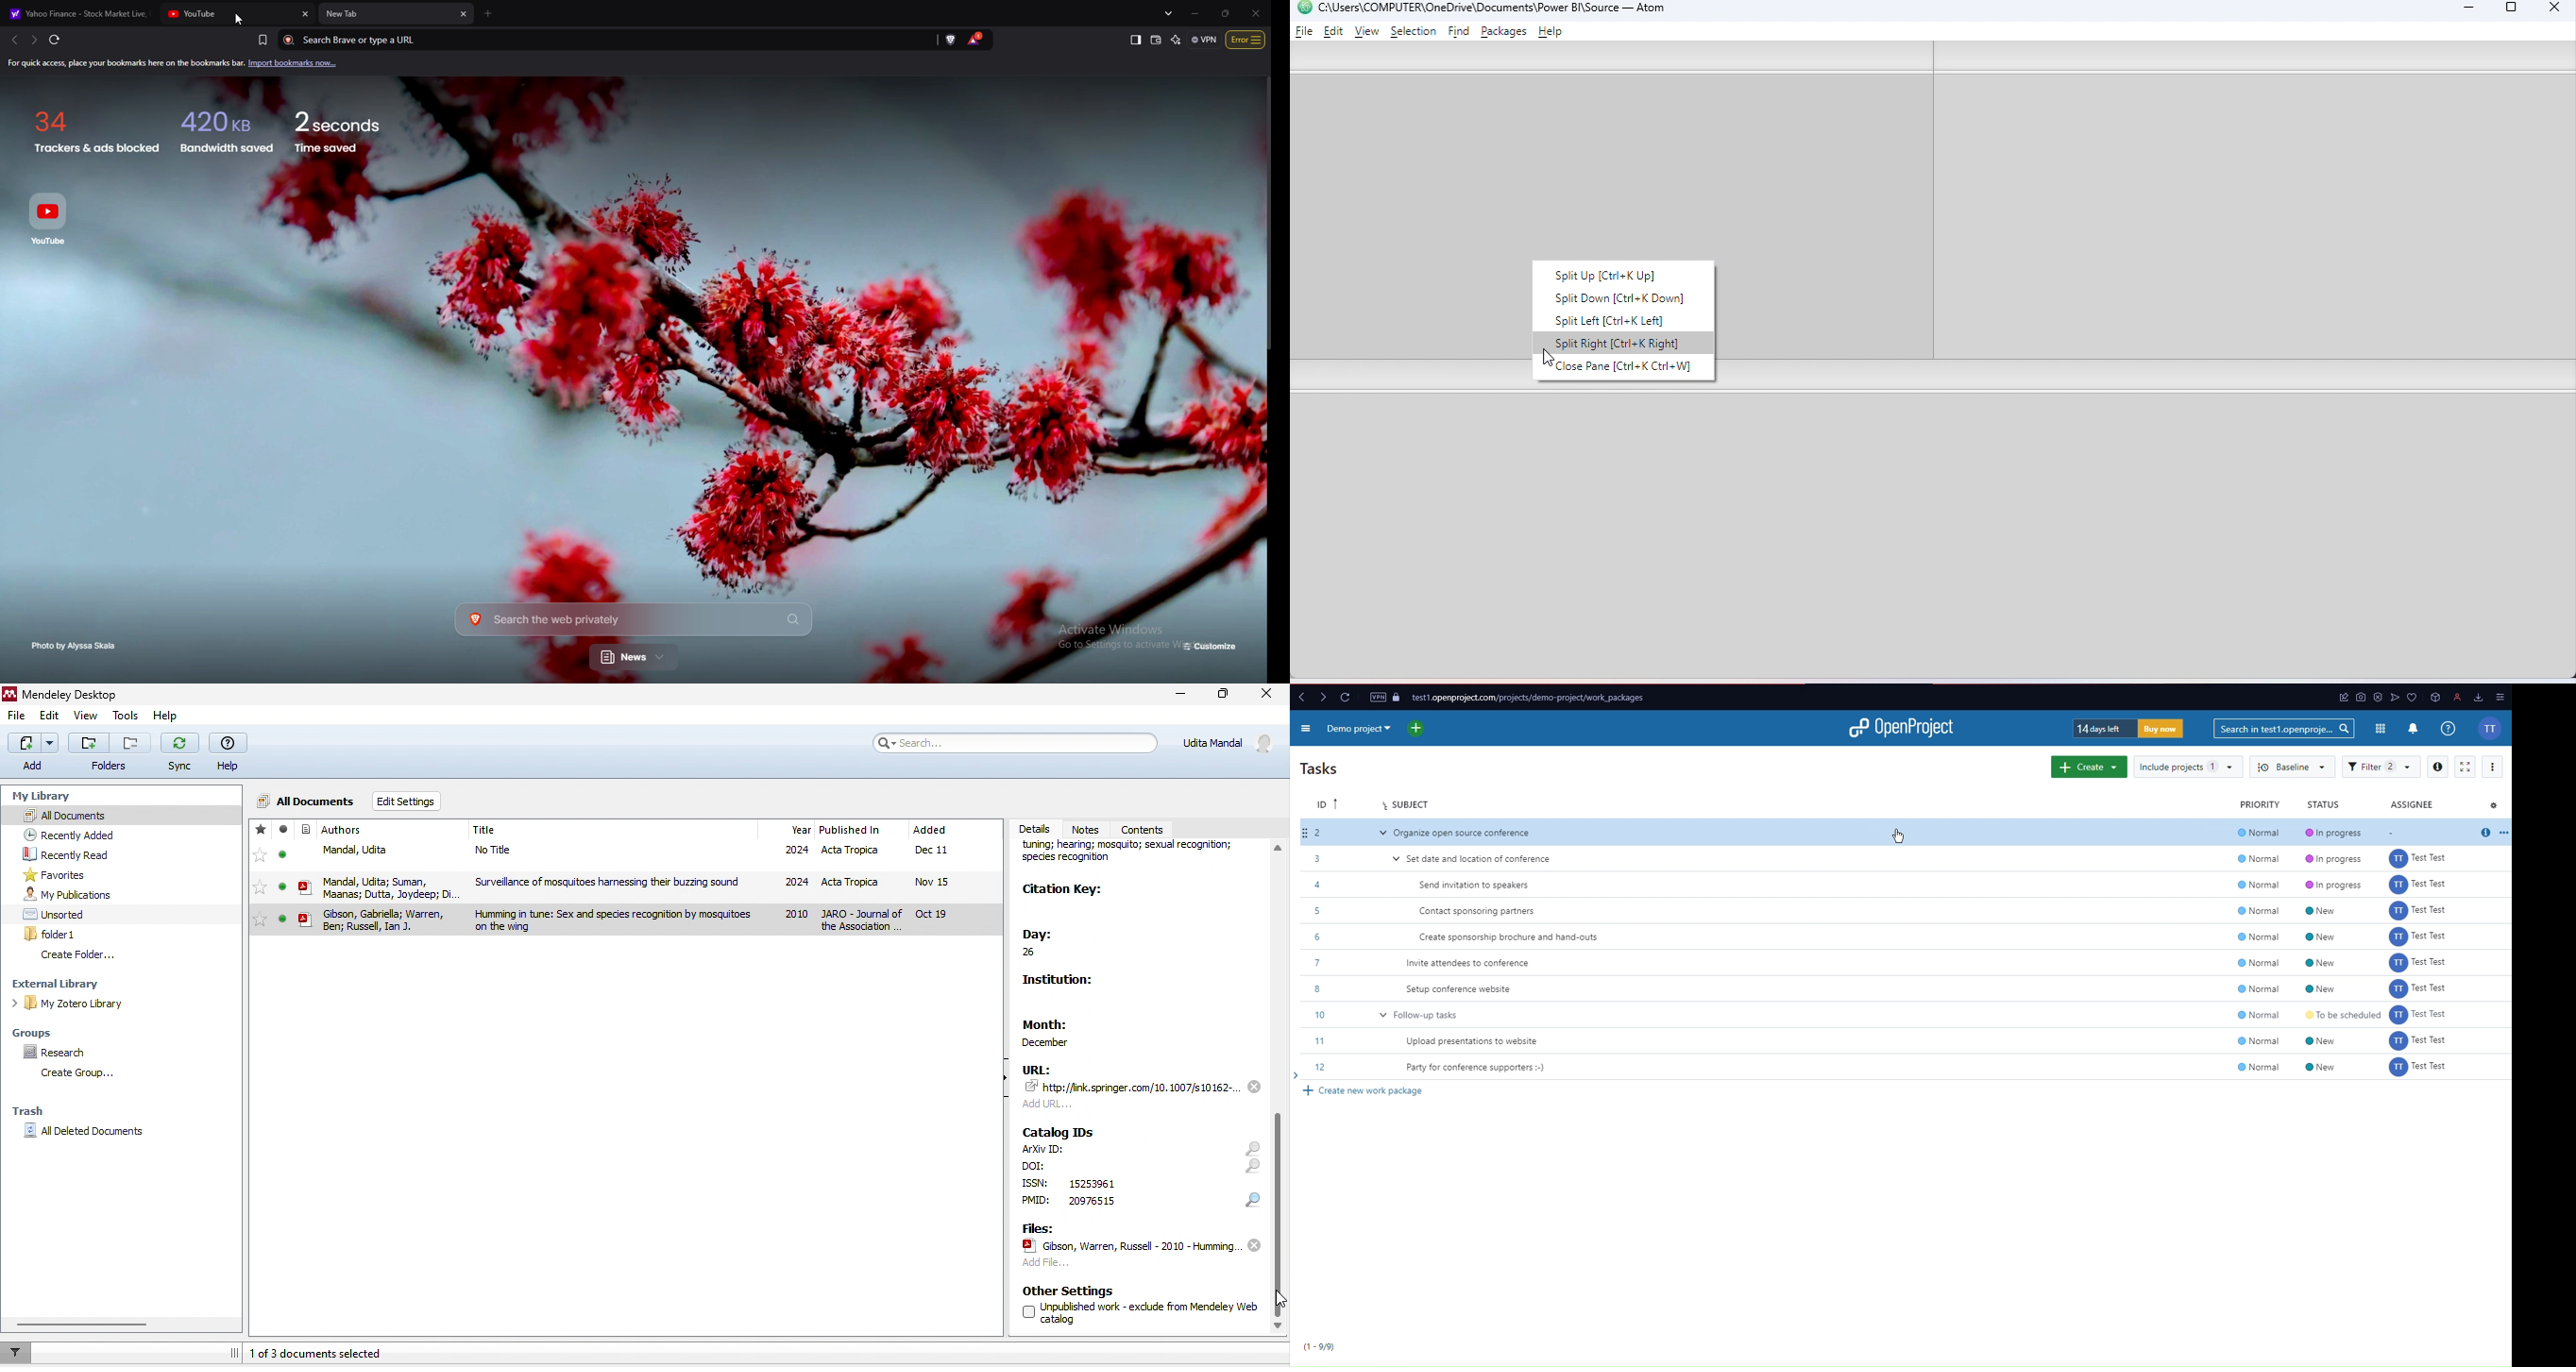 Image resolution: width=2576 pixels, height=1372 pixels. Describe the element at coordinates (1036, 1183) in the screenshot. I see `text` at that location.